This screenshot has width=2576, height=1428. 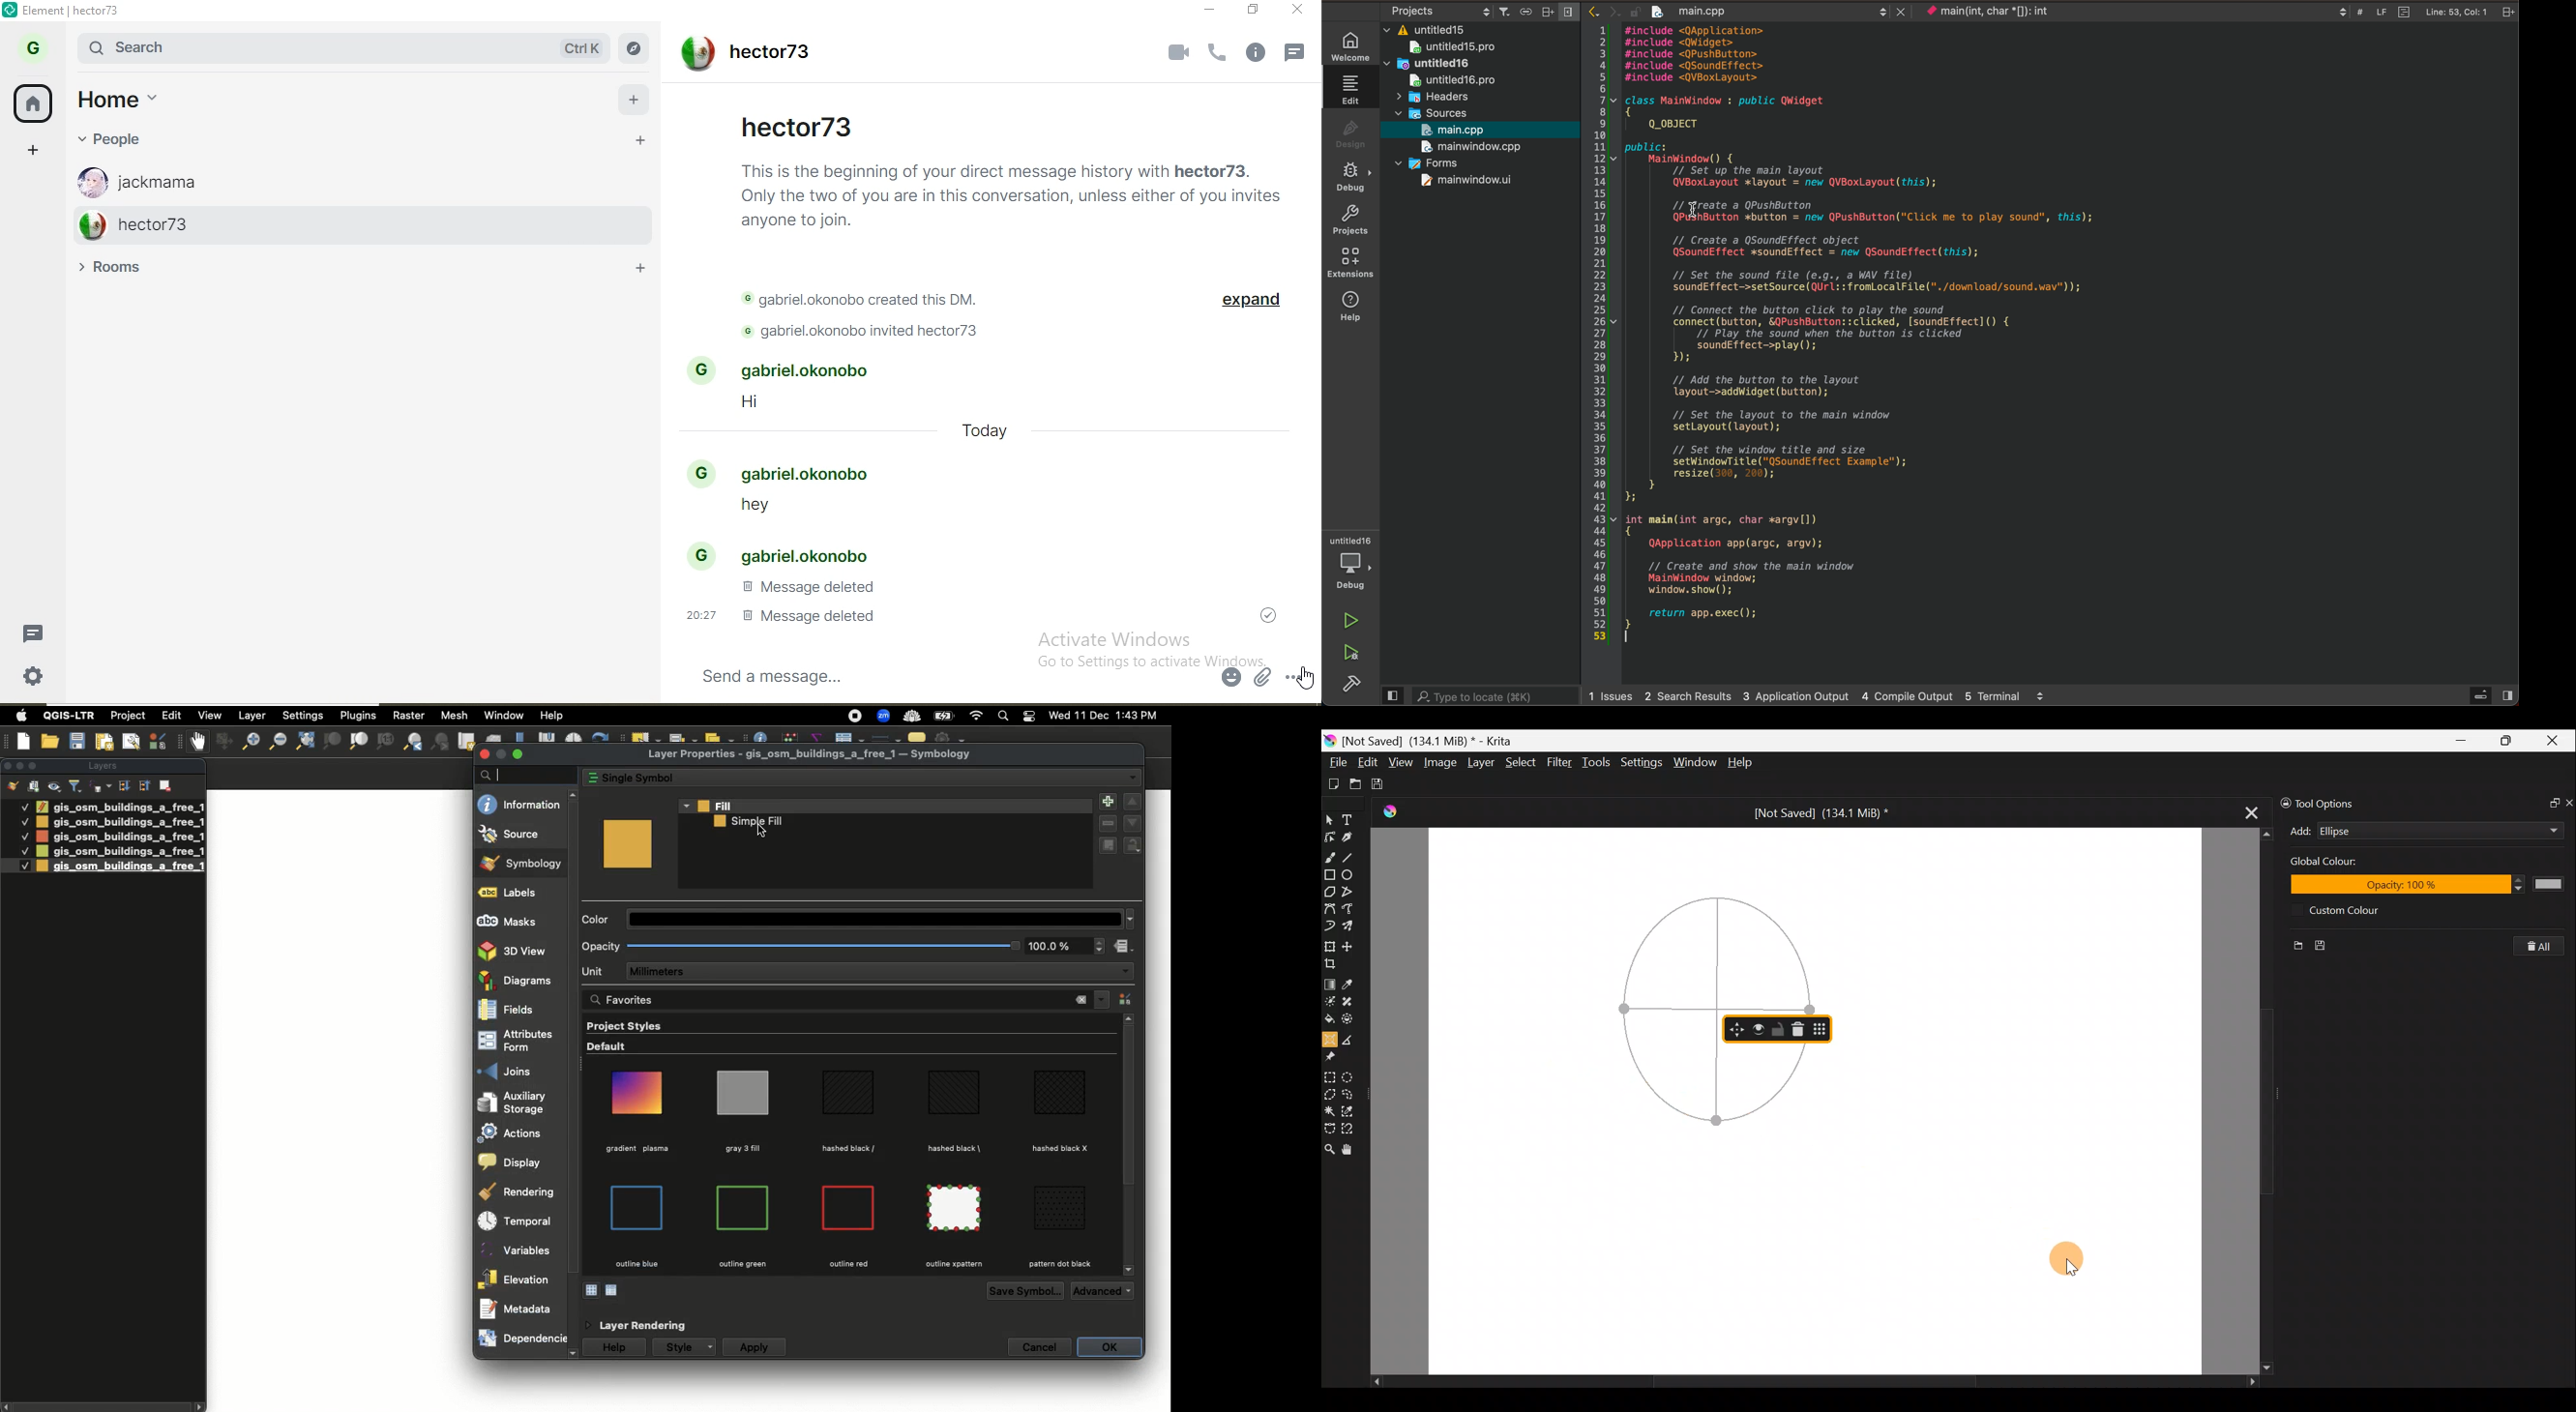 What do you see at coordinates (41, 632) in the screenshot?
I see `message` at bounding box center [41, 632].